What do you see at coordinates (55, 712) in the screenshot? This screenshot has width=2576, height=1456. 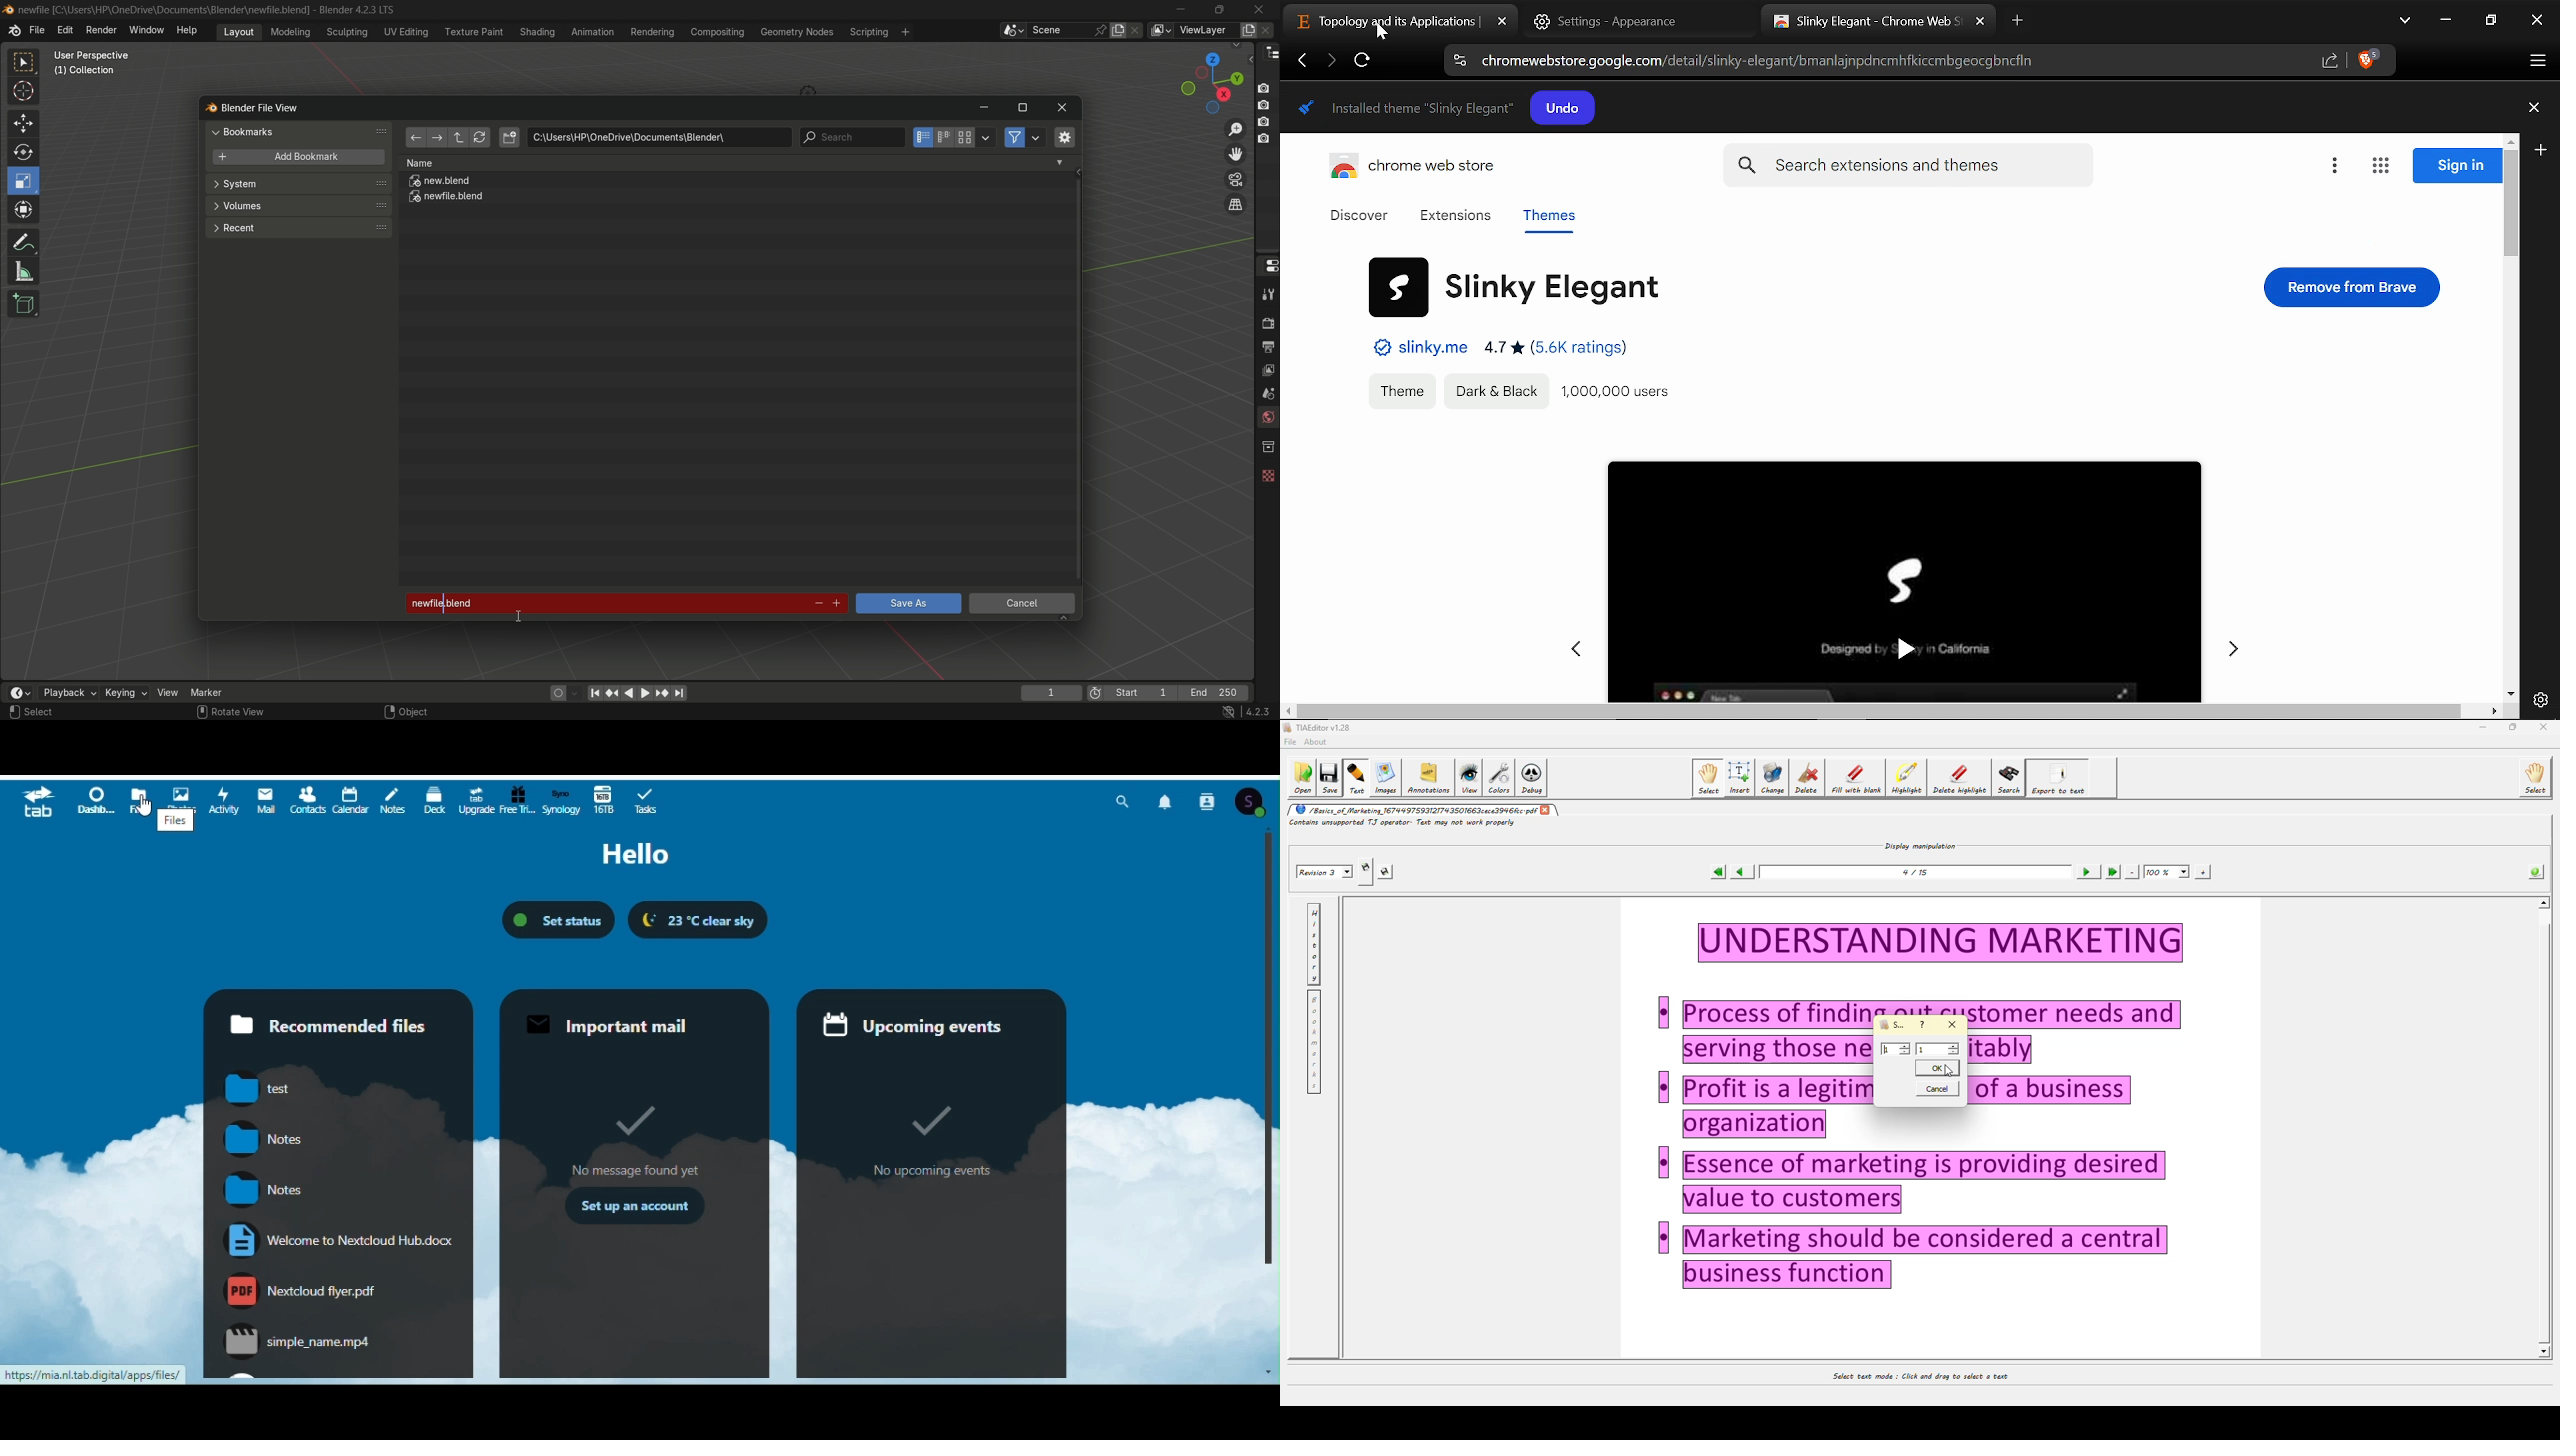 I see `Select` at bounding box center [55, 712].